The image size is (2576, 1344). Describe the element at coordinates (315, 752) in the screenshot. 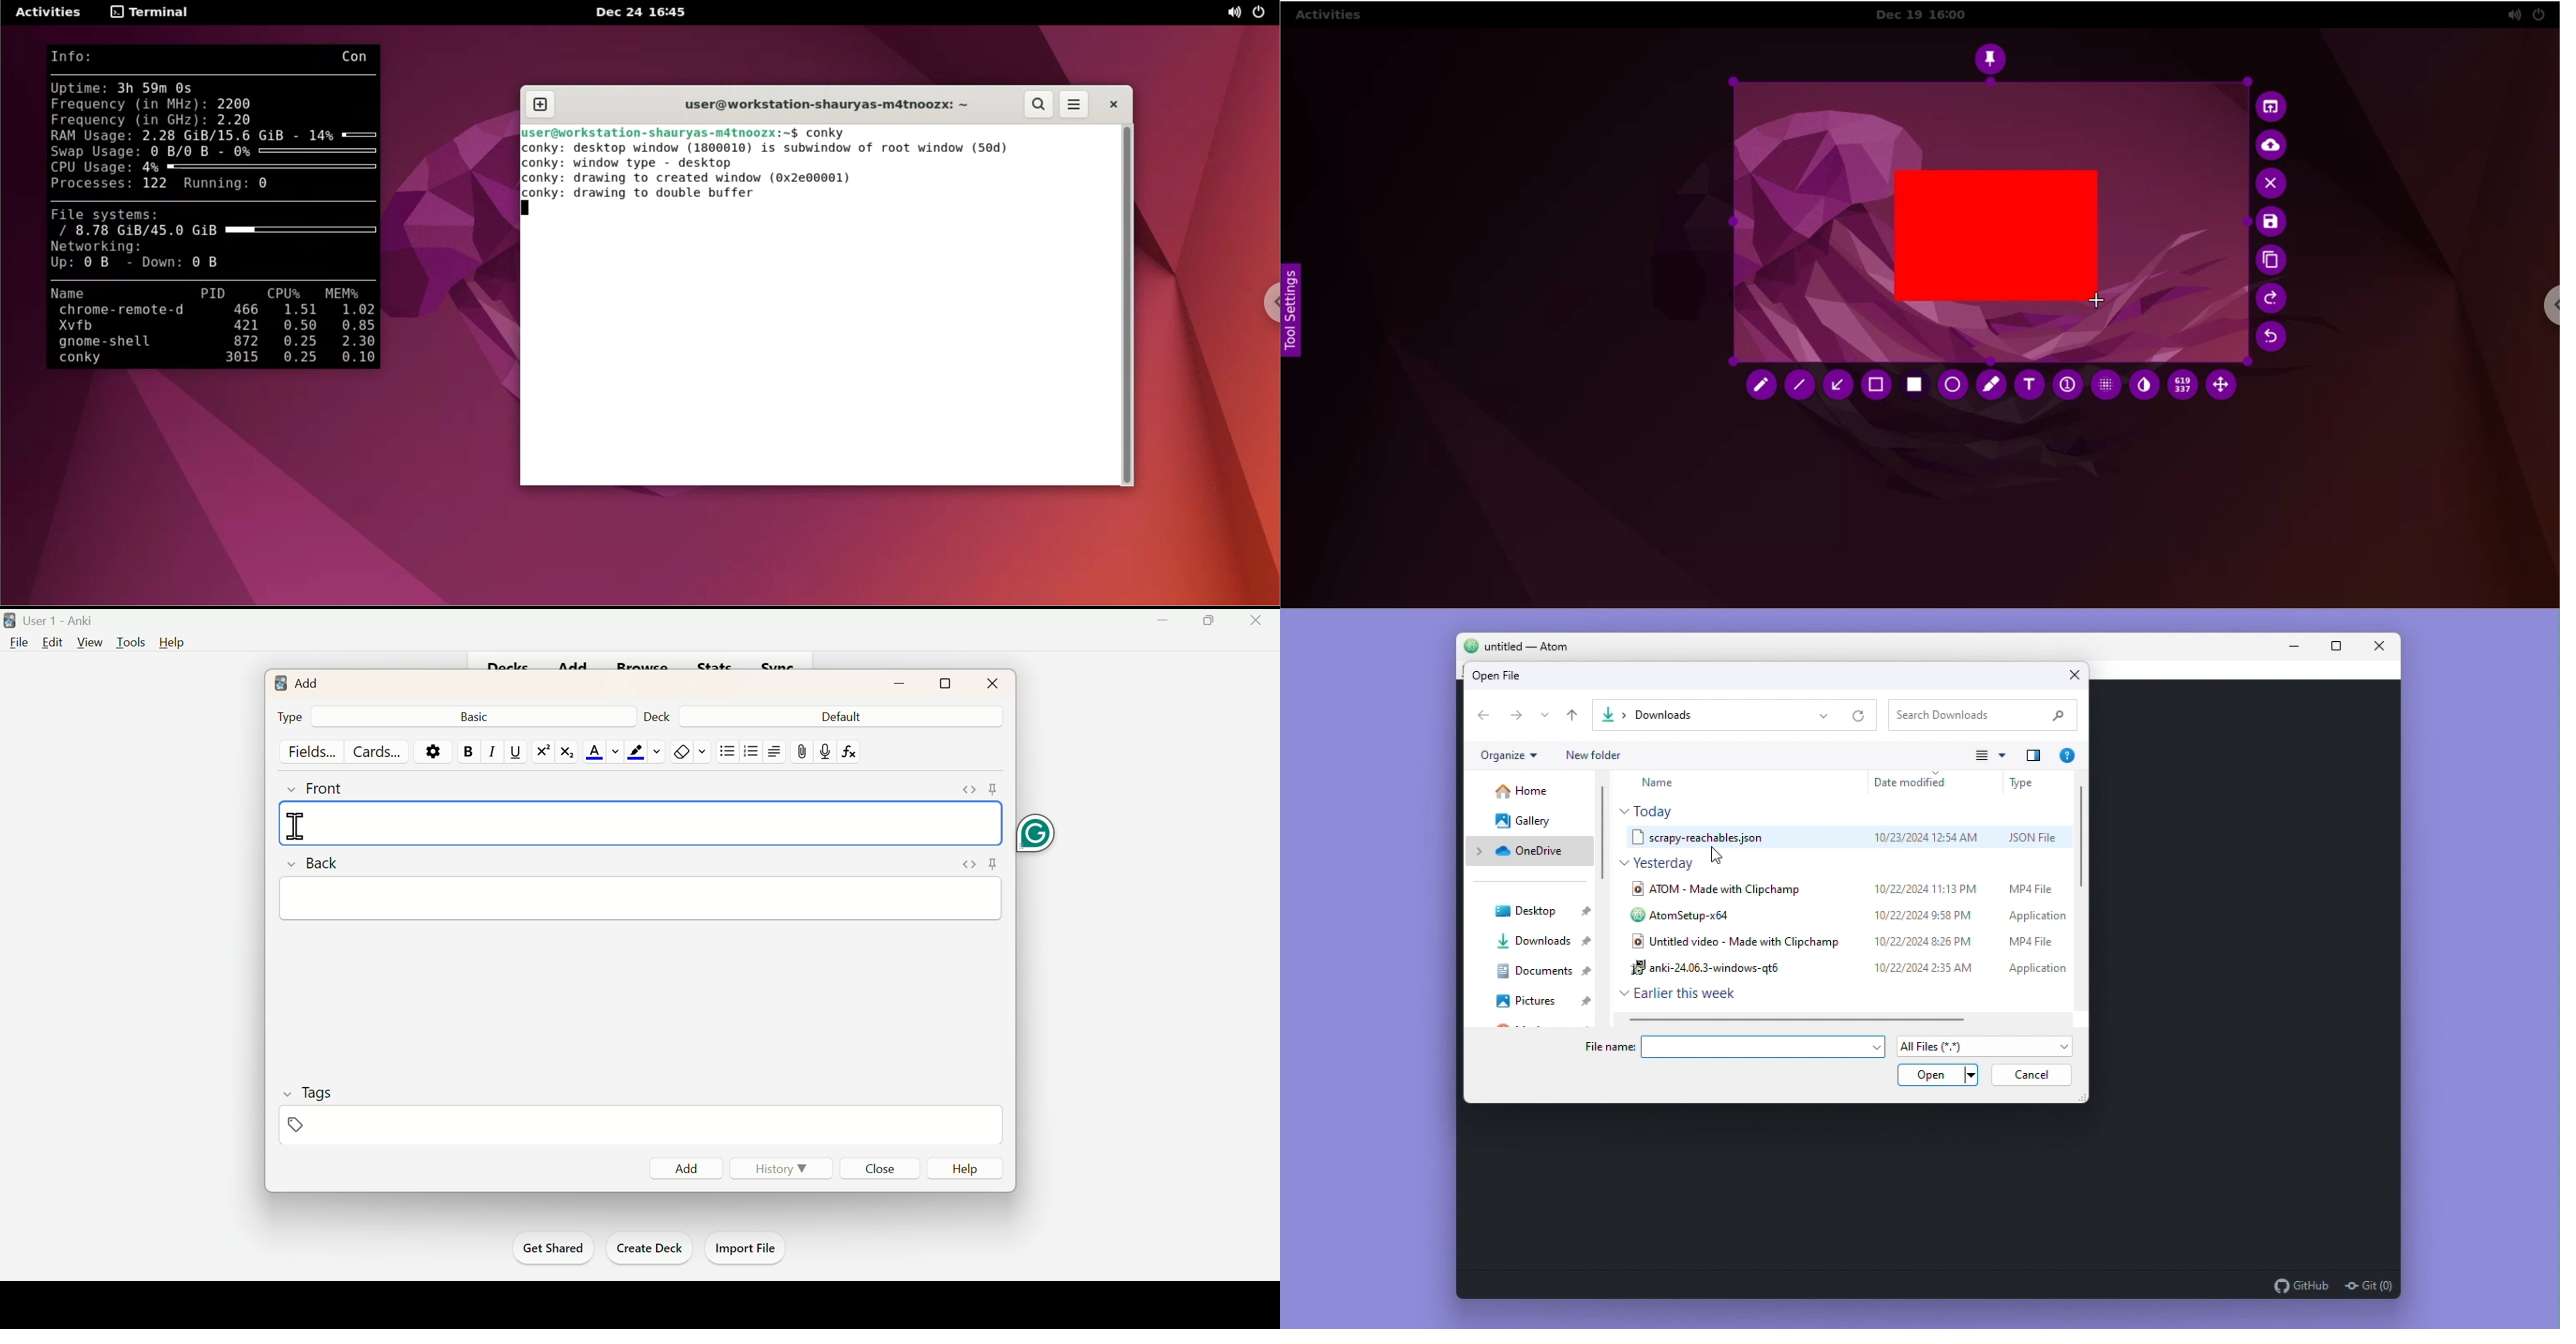

I see `Fields...` at that location.